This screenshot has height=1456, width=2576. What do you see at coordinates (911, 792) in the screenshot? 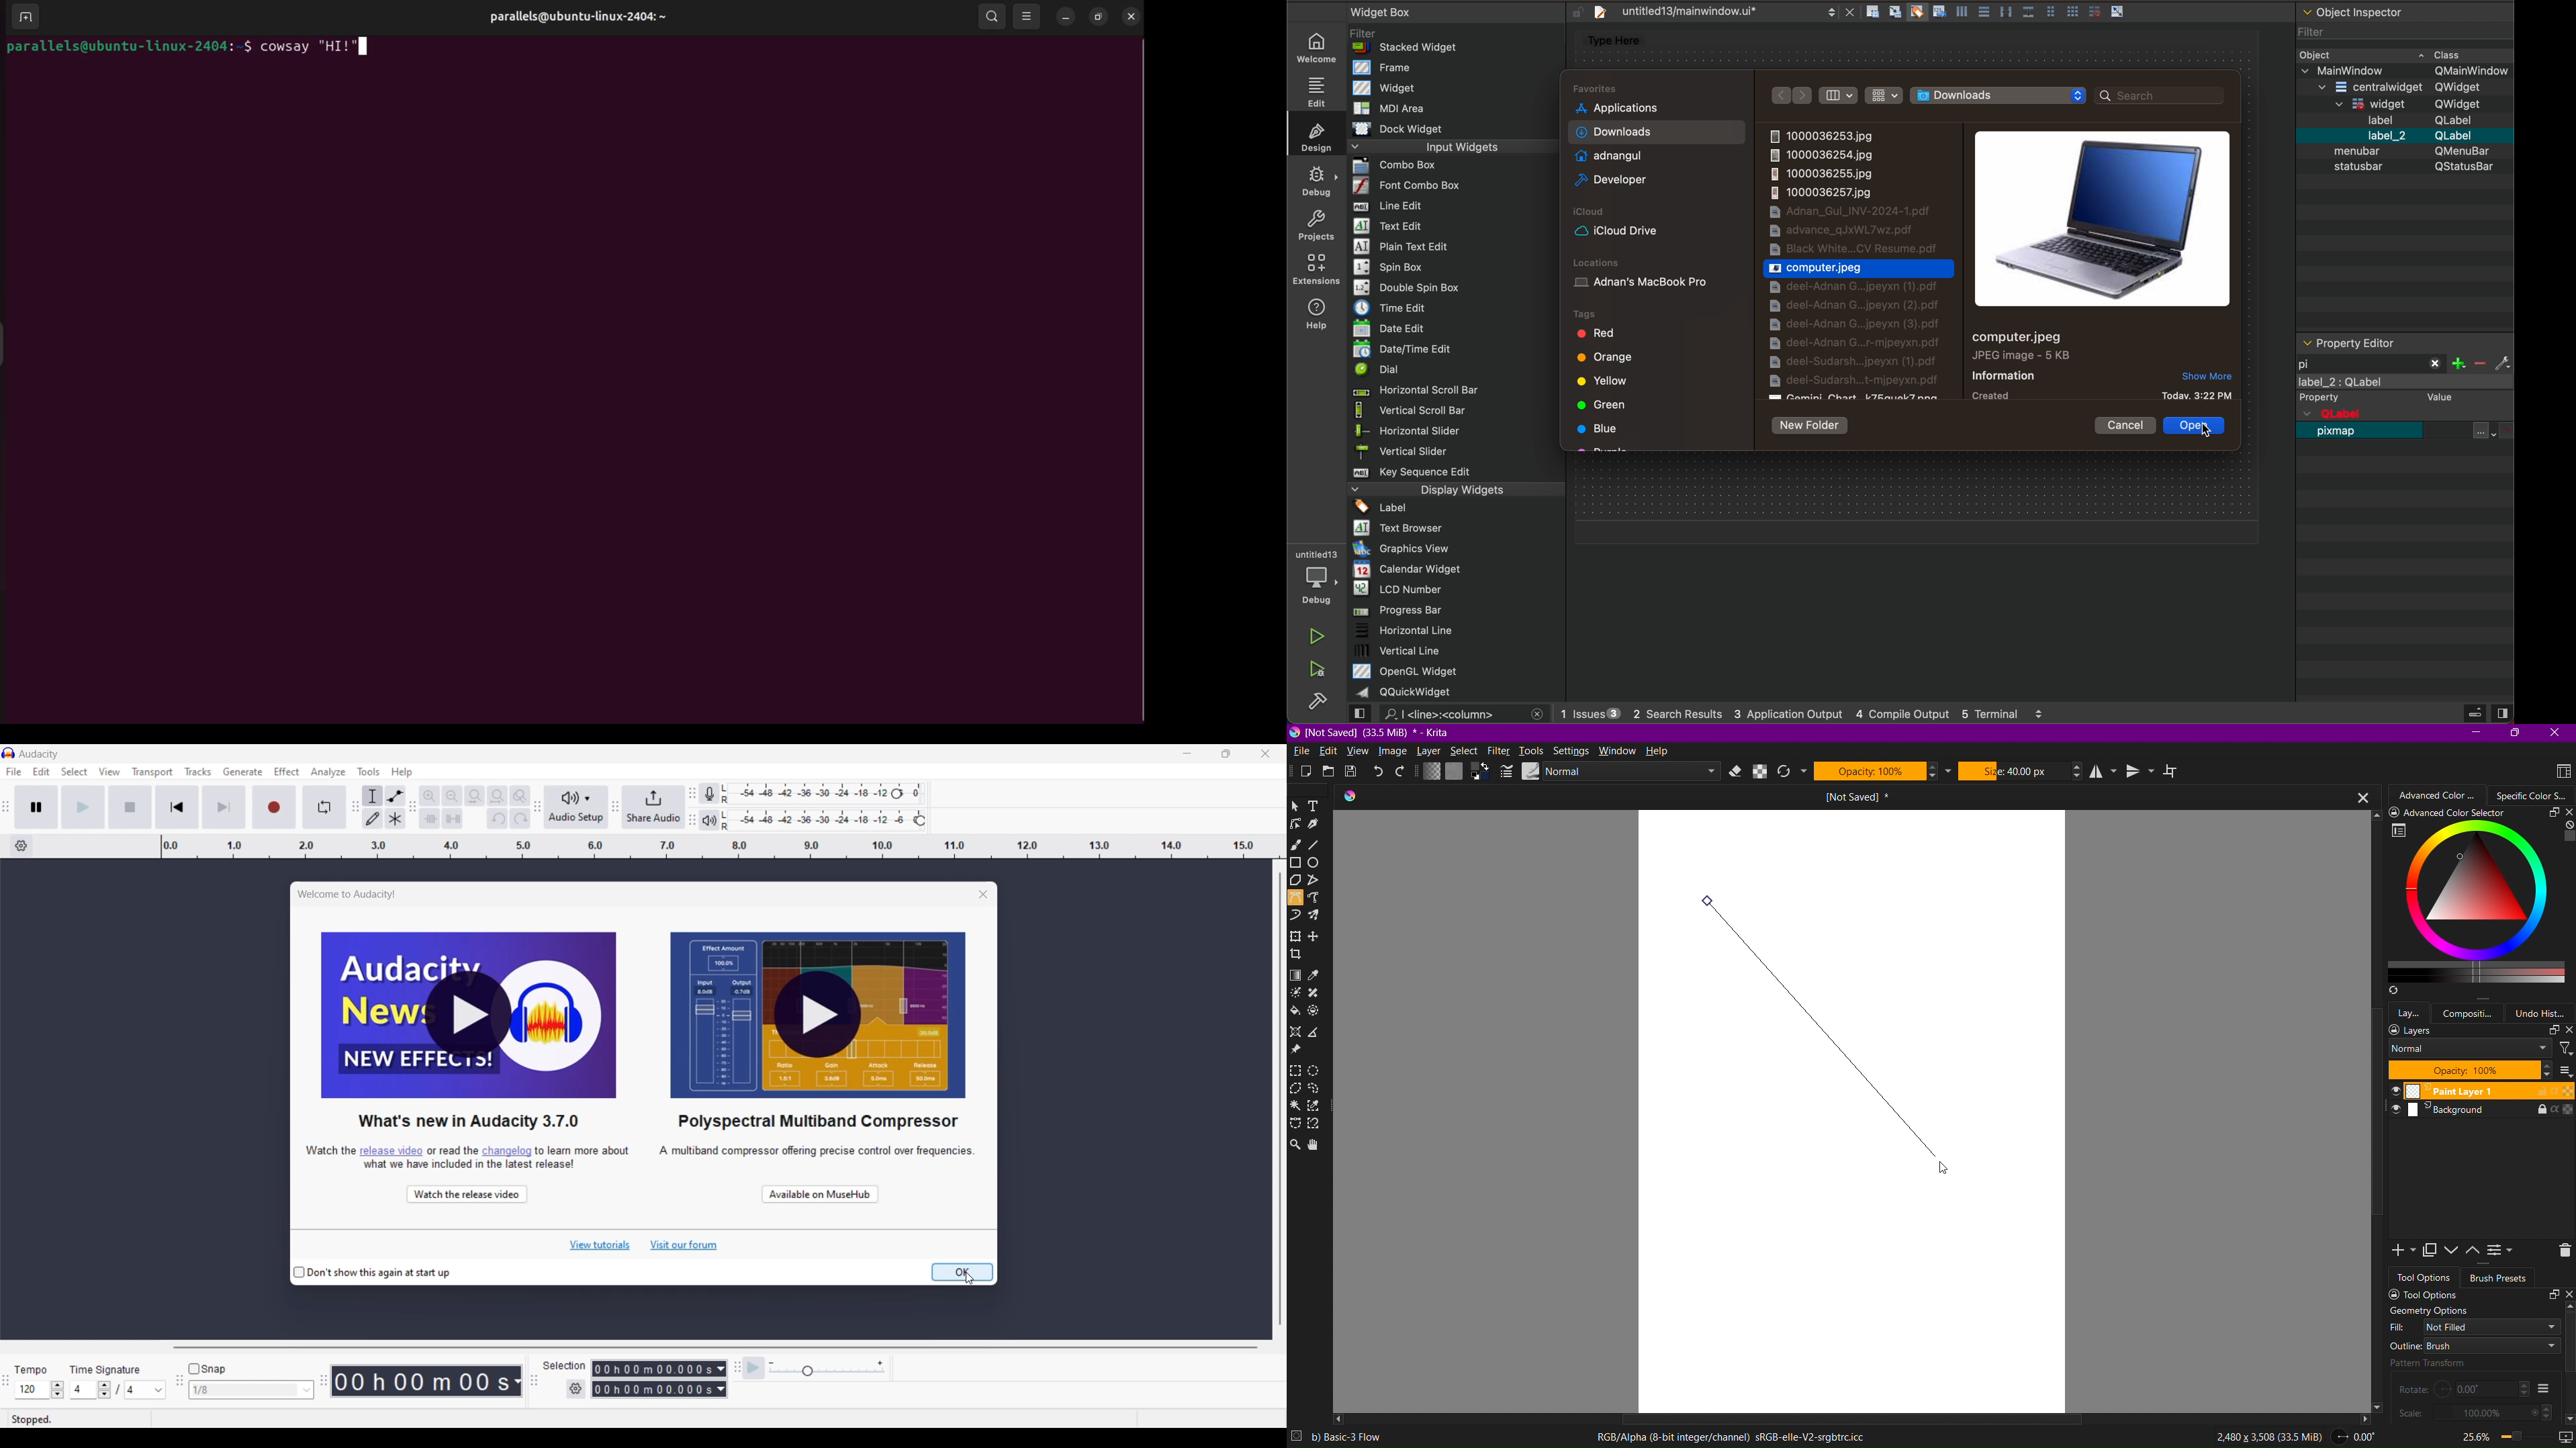
I see `Header to change recording level` at bounding box center [911, 792].